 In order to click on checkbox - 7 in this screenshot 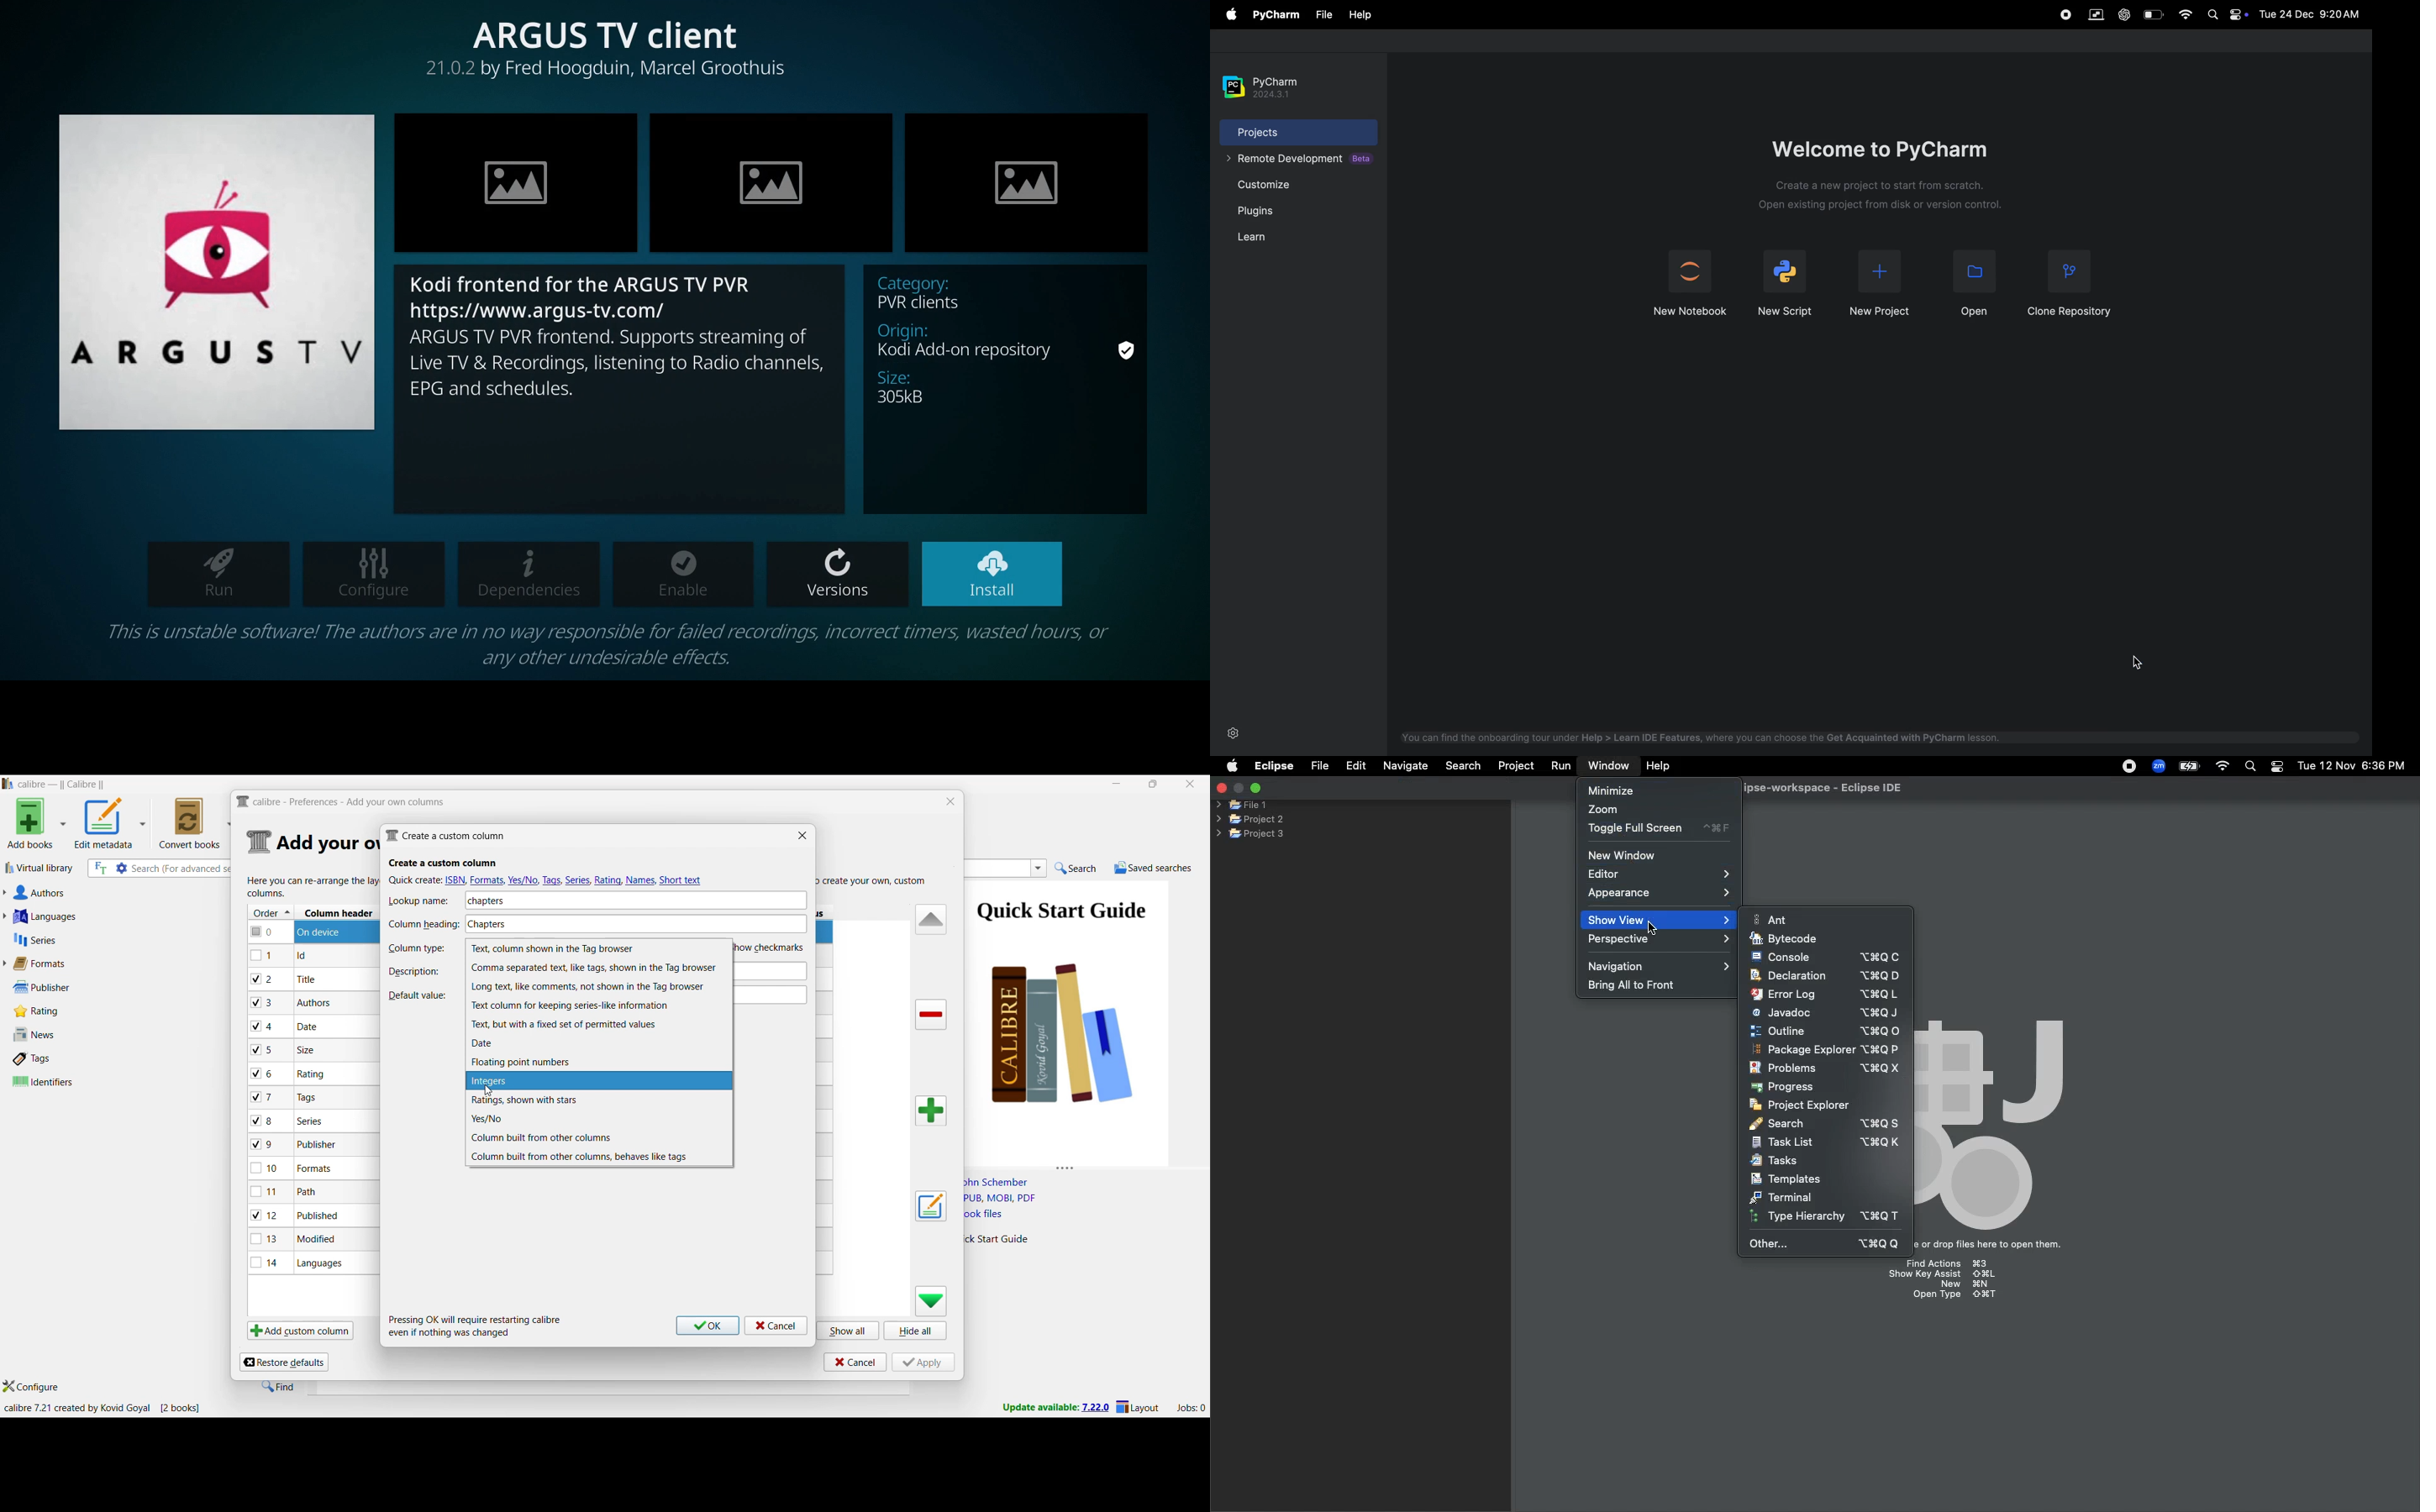, I will do `click(263, 1097)`.